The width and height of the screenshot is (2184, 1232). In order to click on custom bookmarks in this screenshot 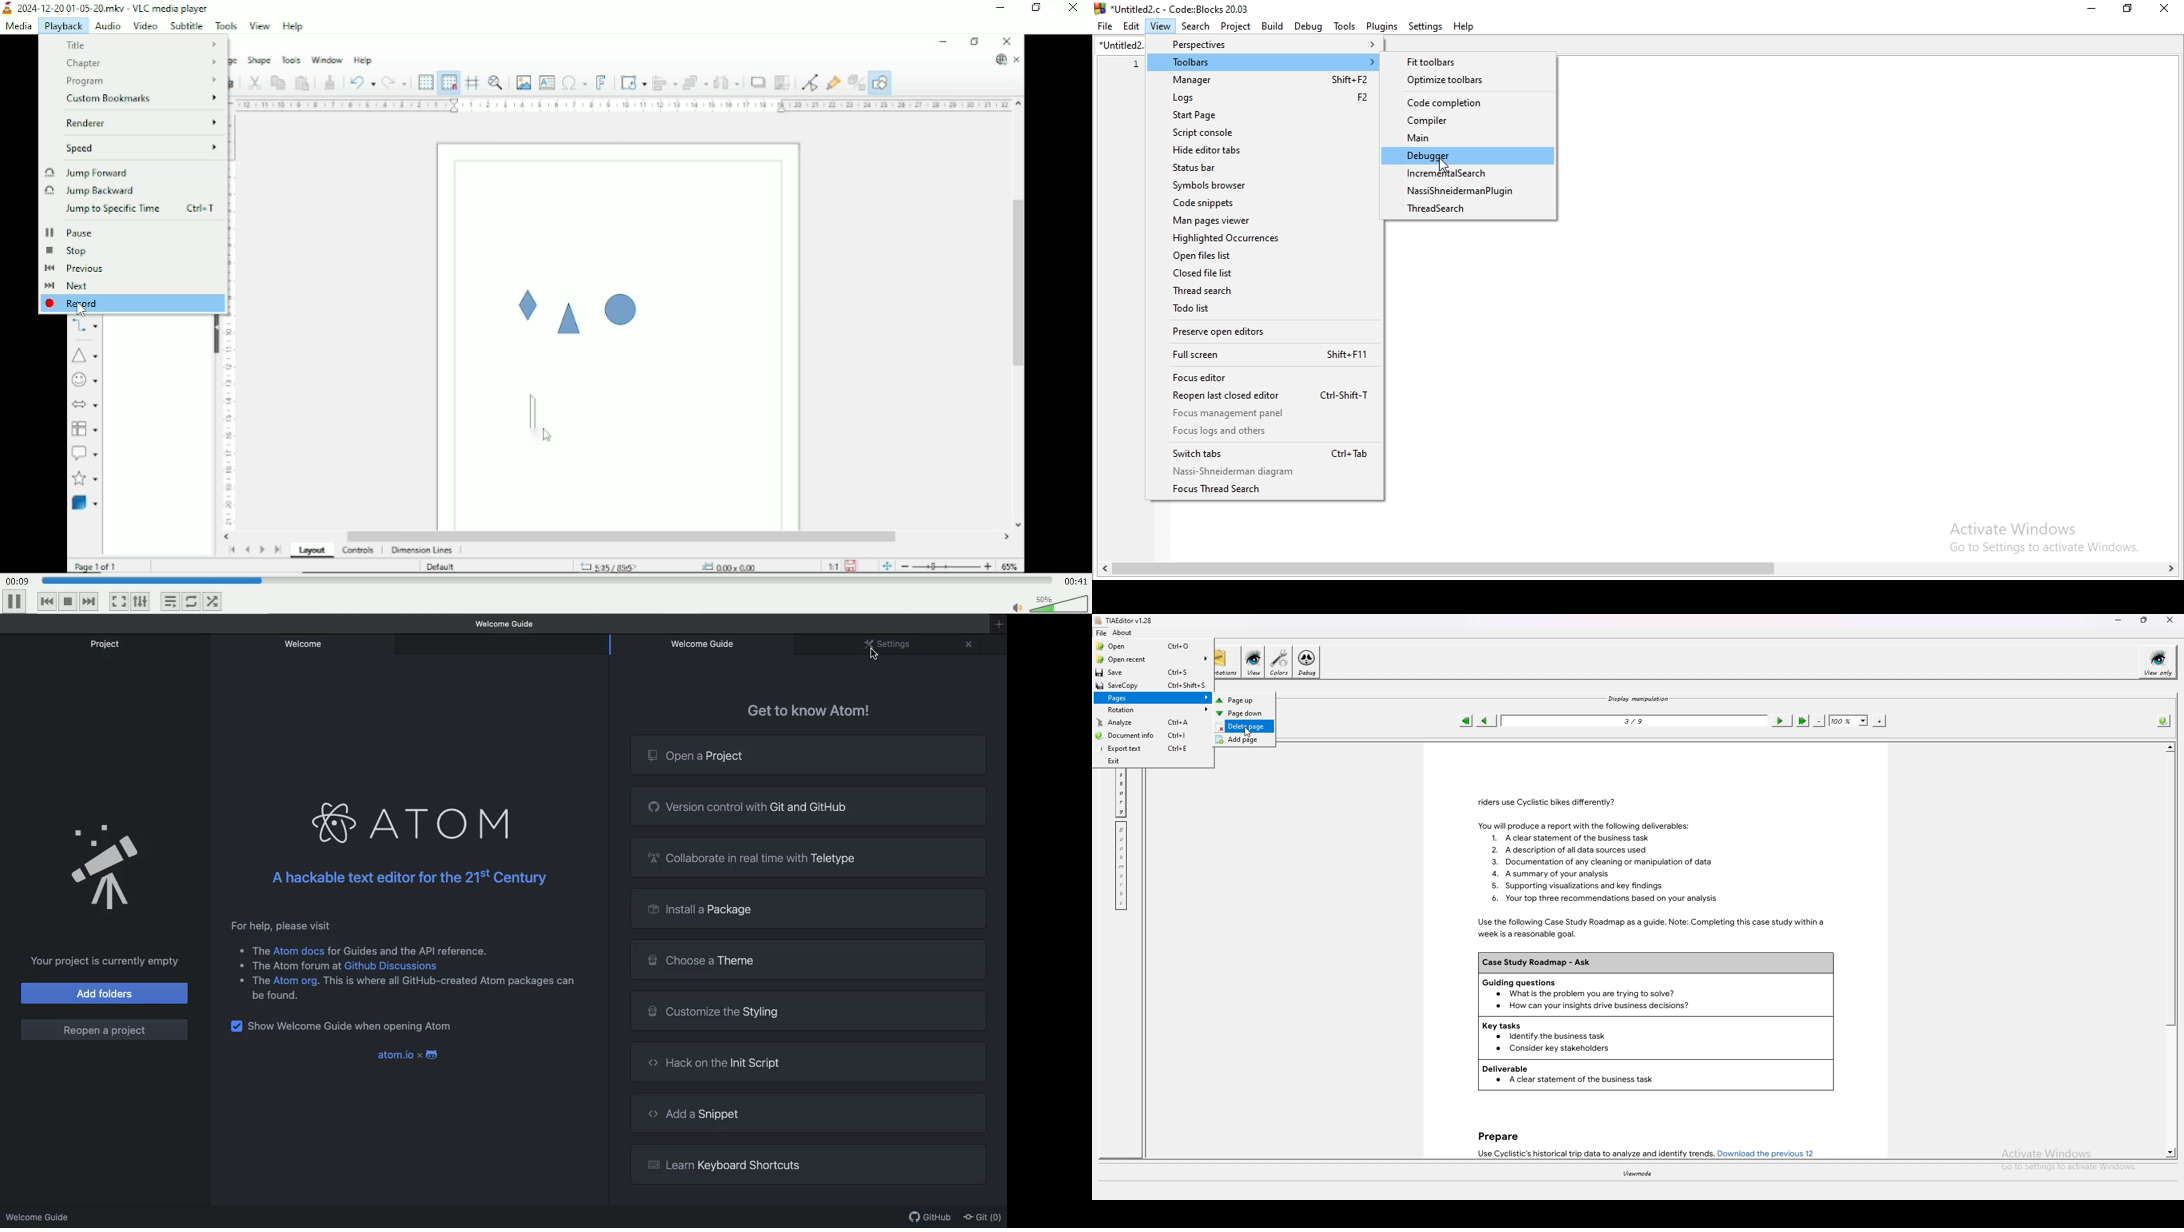, I will do `click(138, 100)`.